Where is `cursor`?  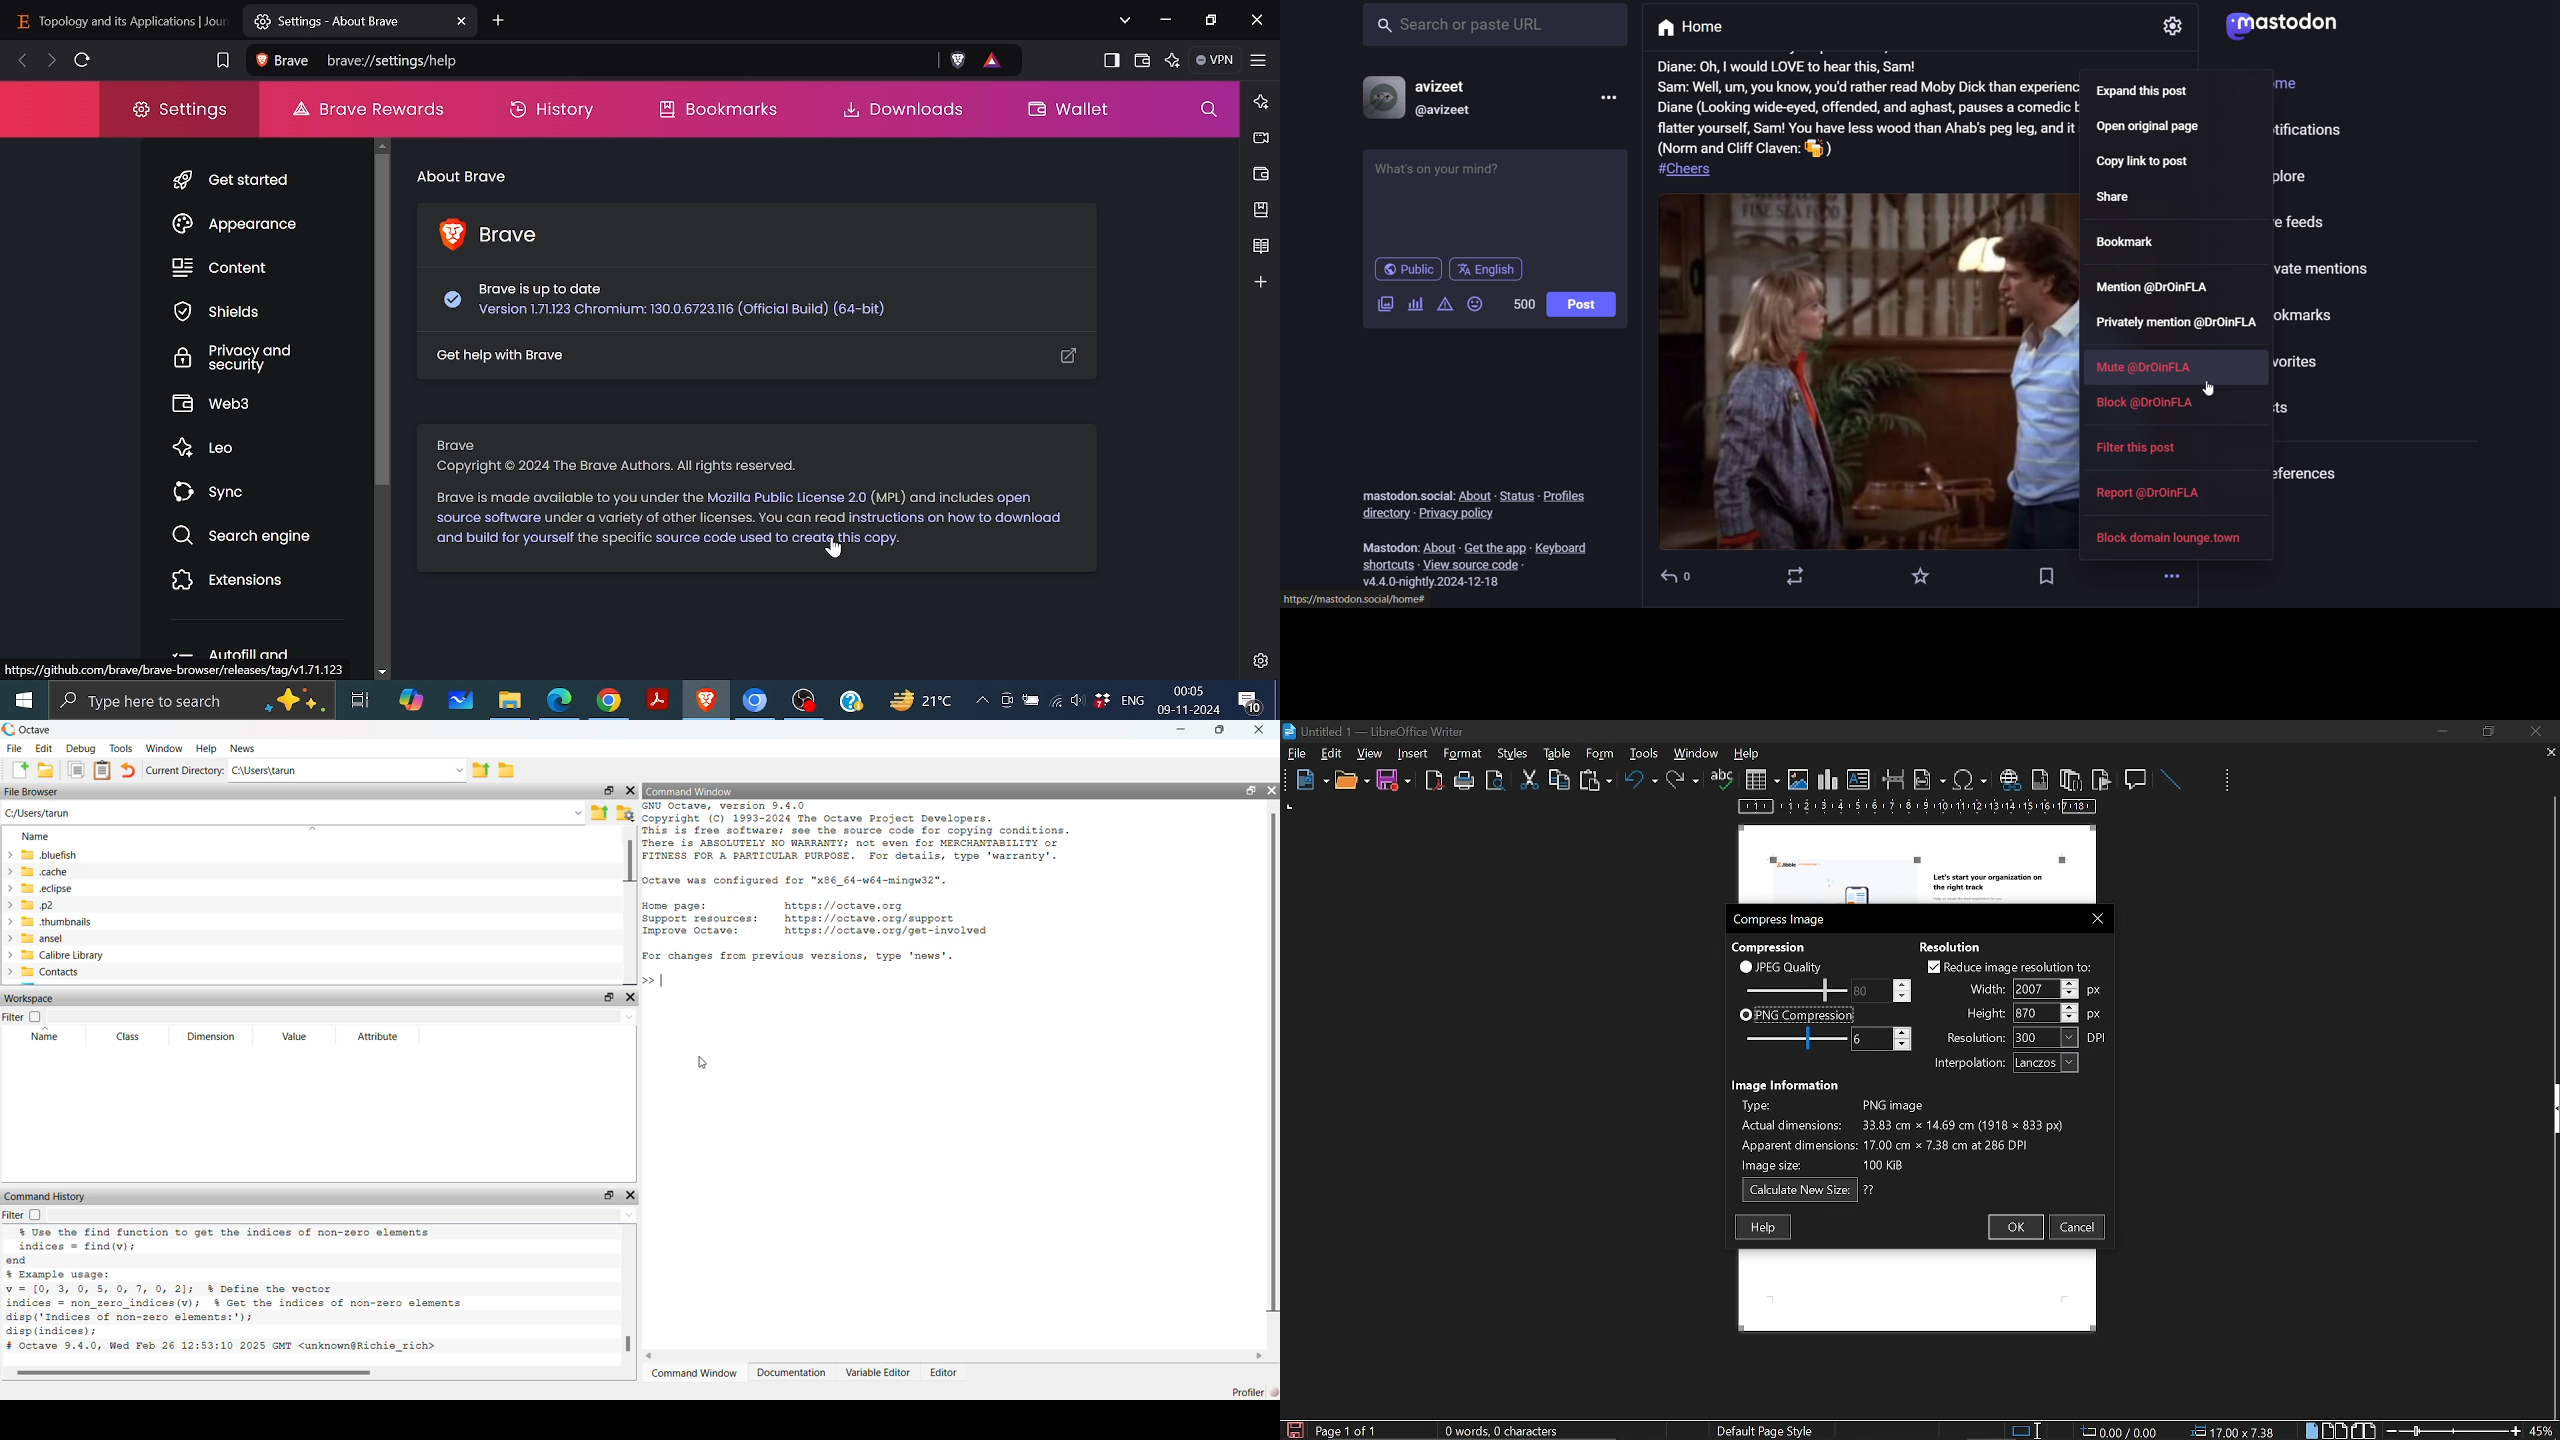 cursor is located at coordinates (2211, 388).